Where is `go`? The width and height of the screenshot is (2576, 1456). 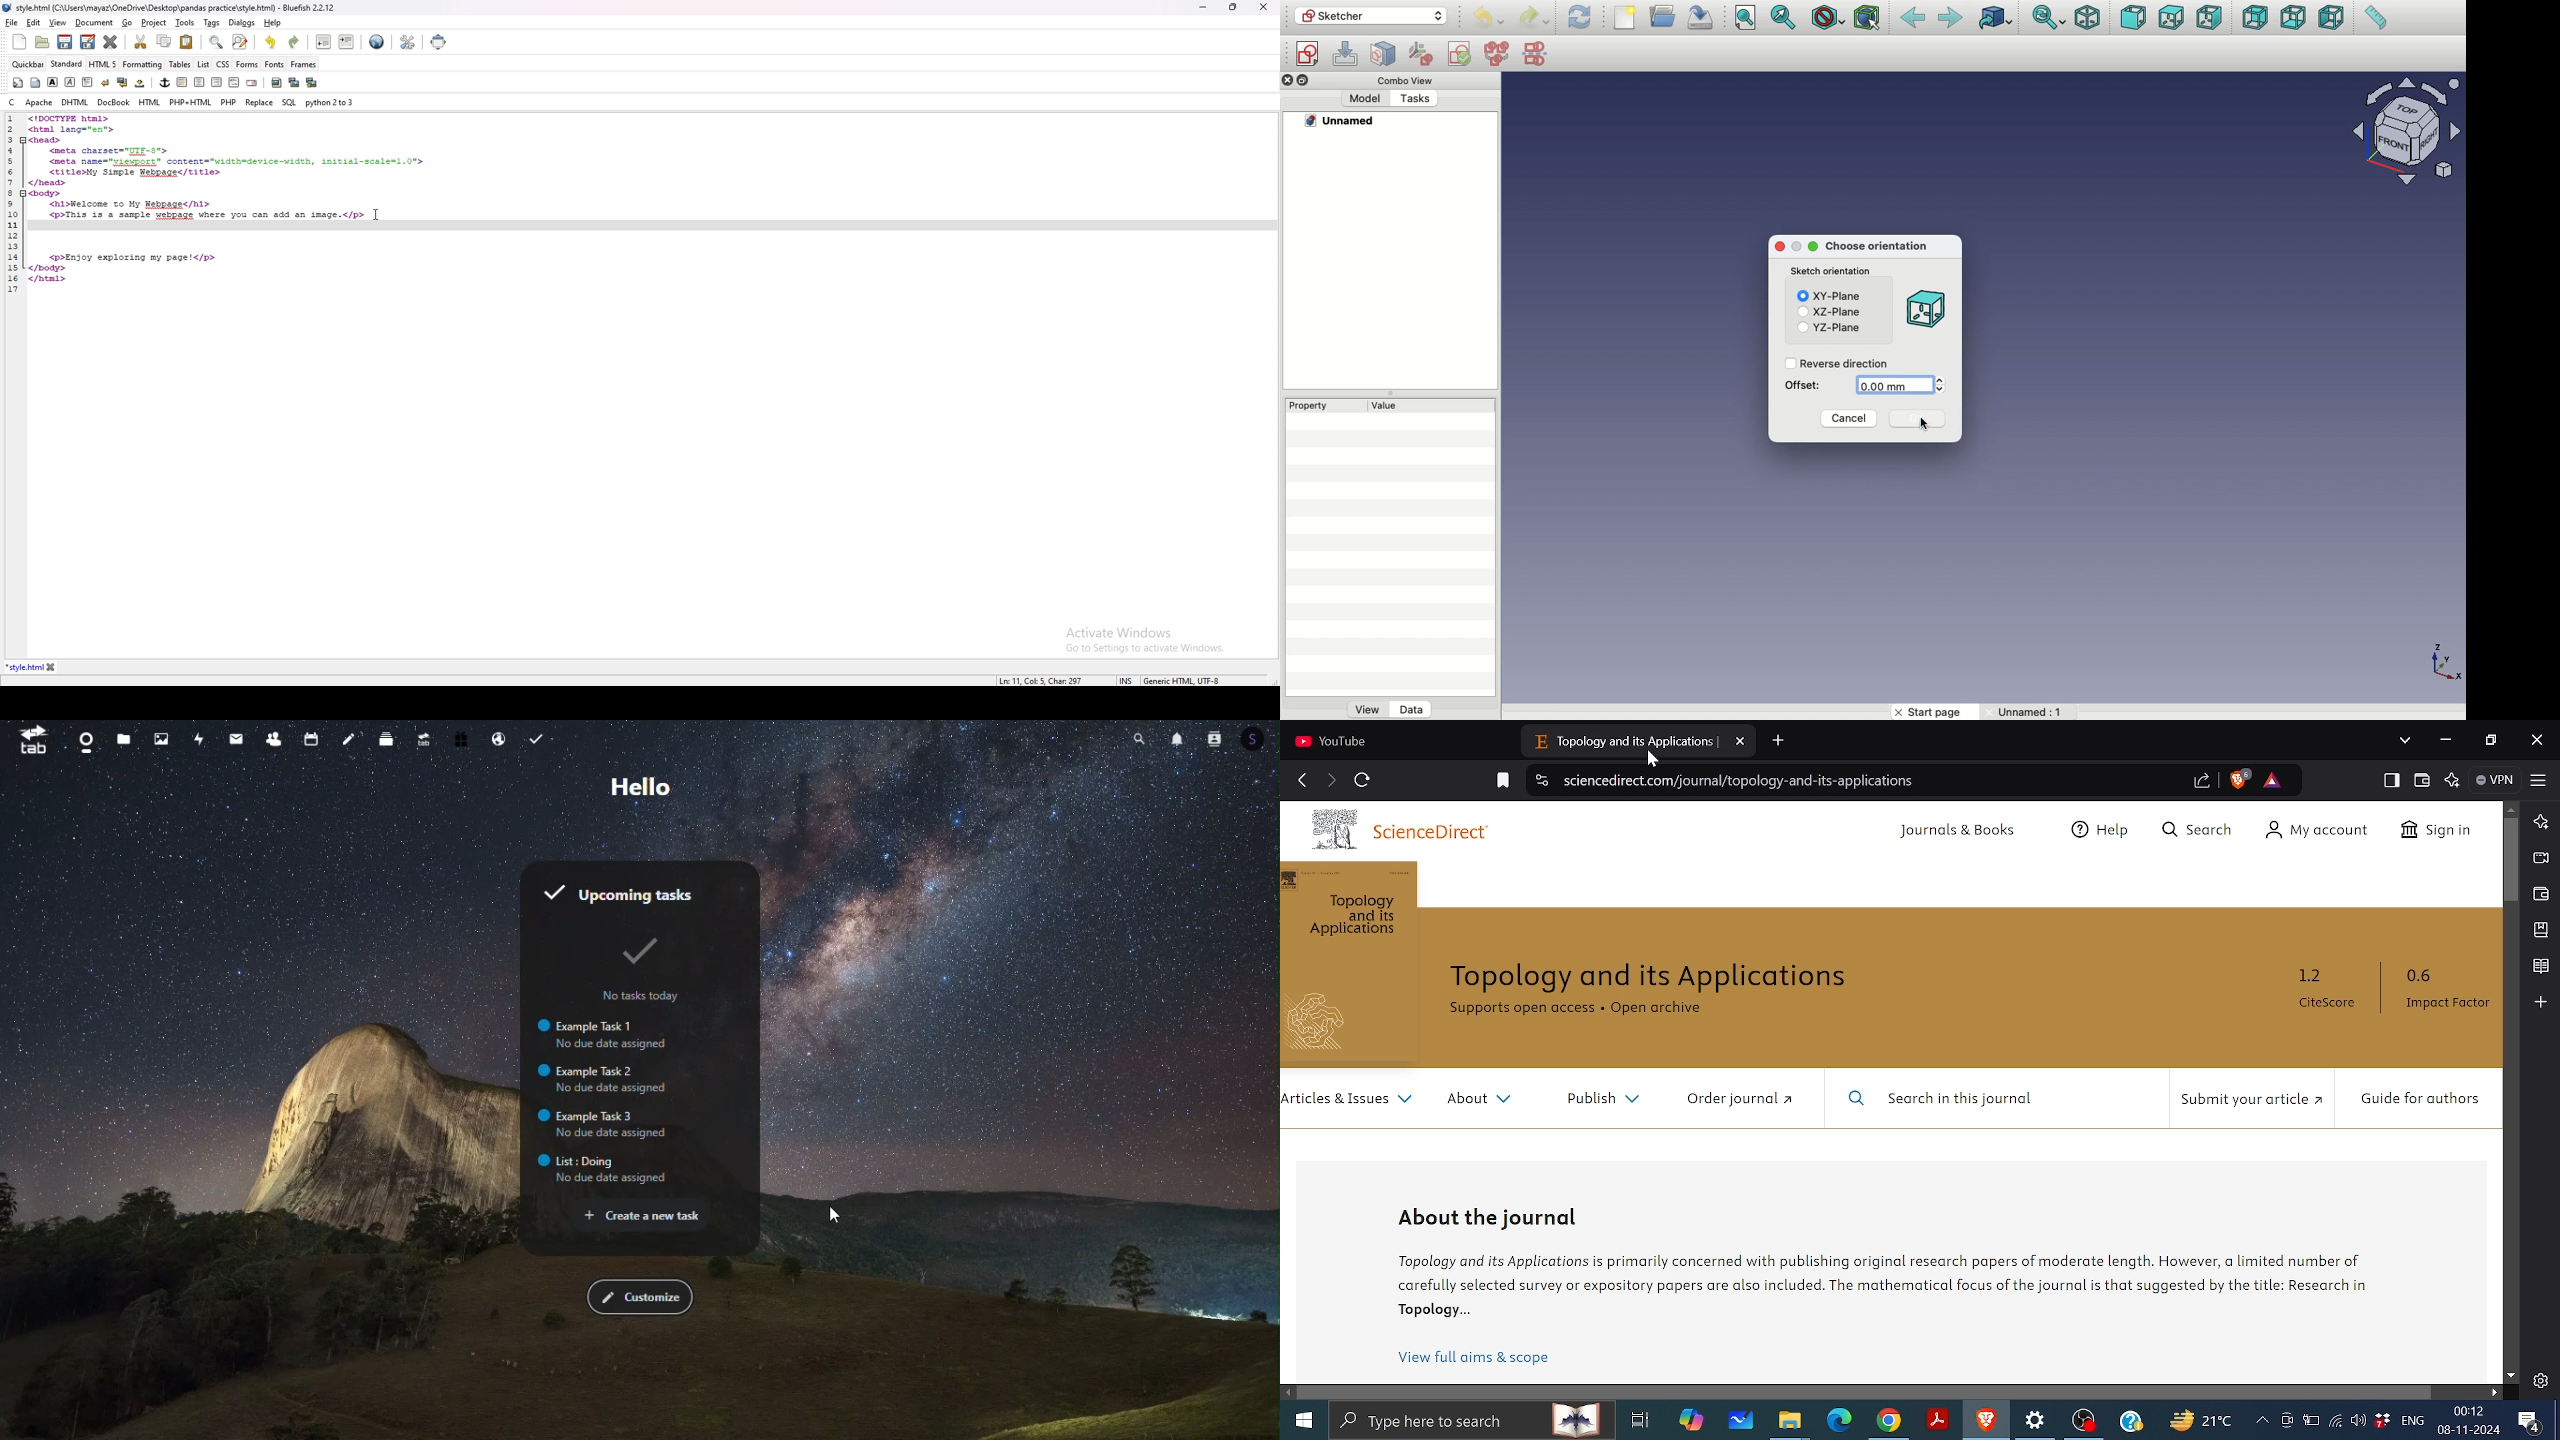
go is located at coordinates (128, 23).